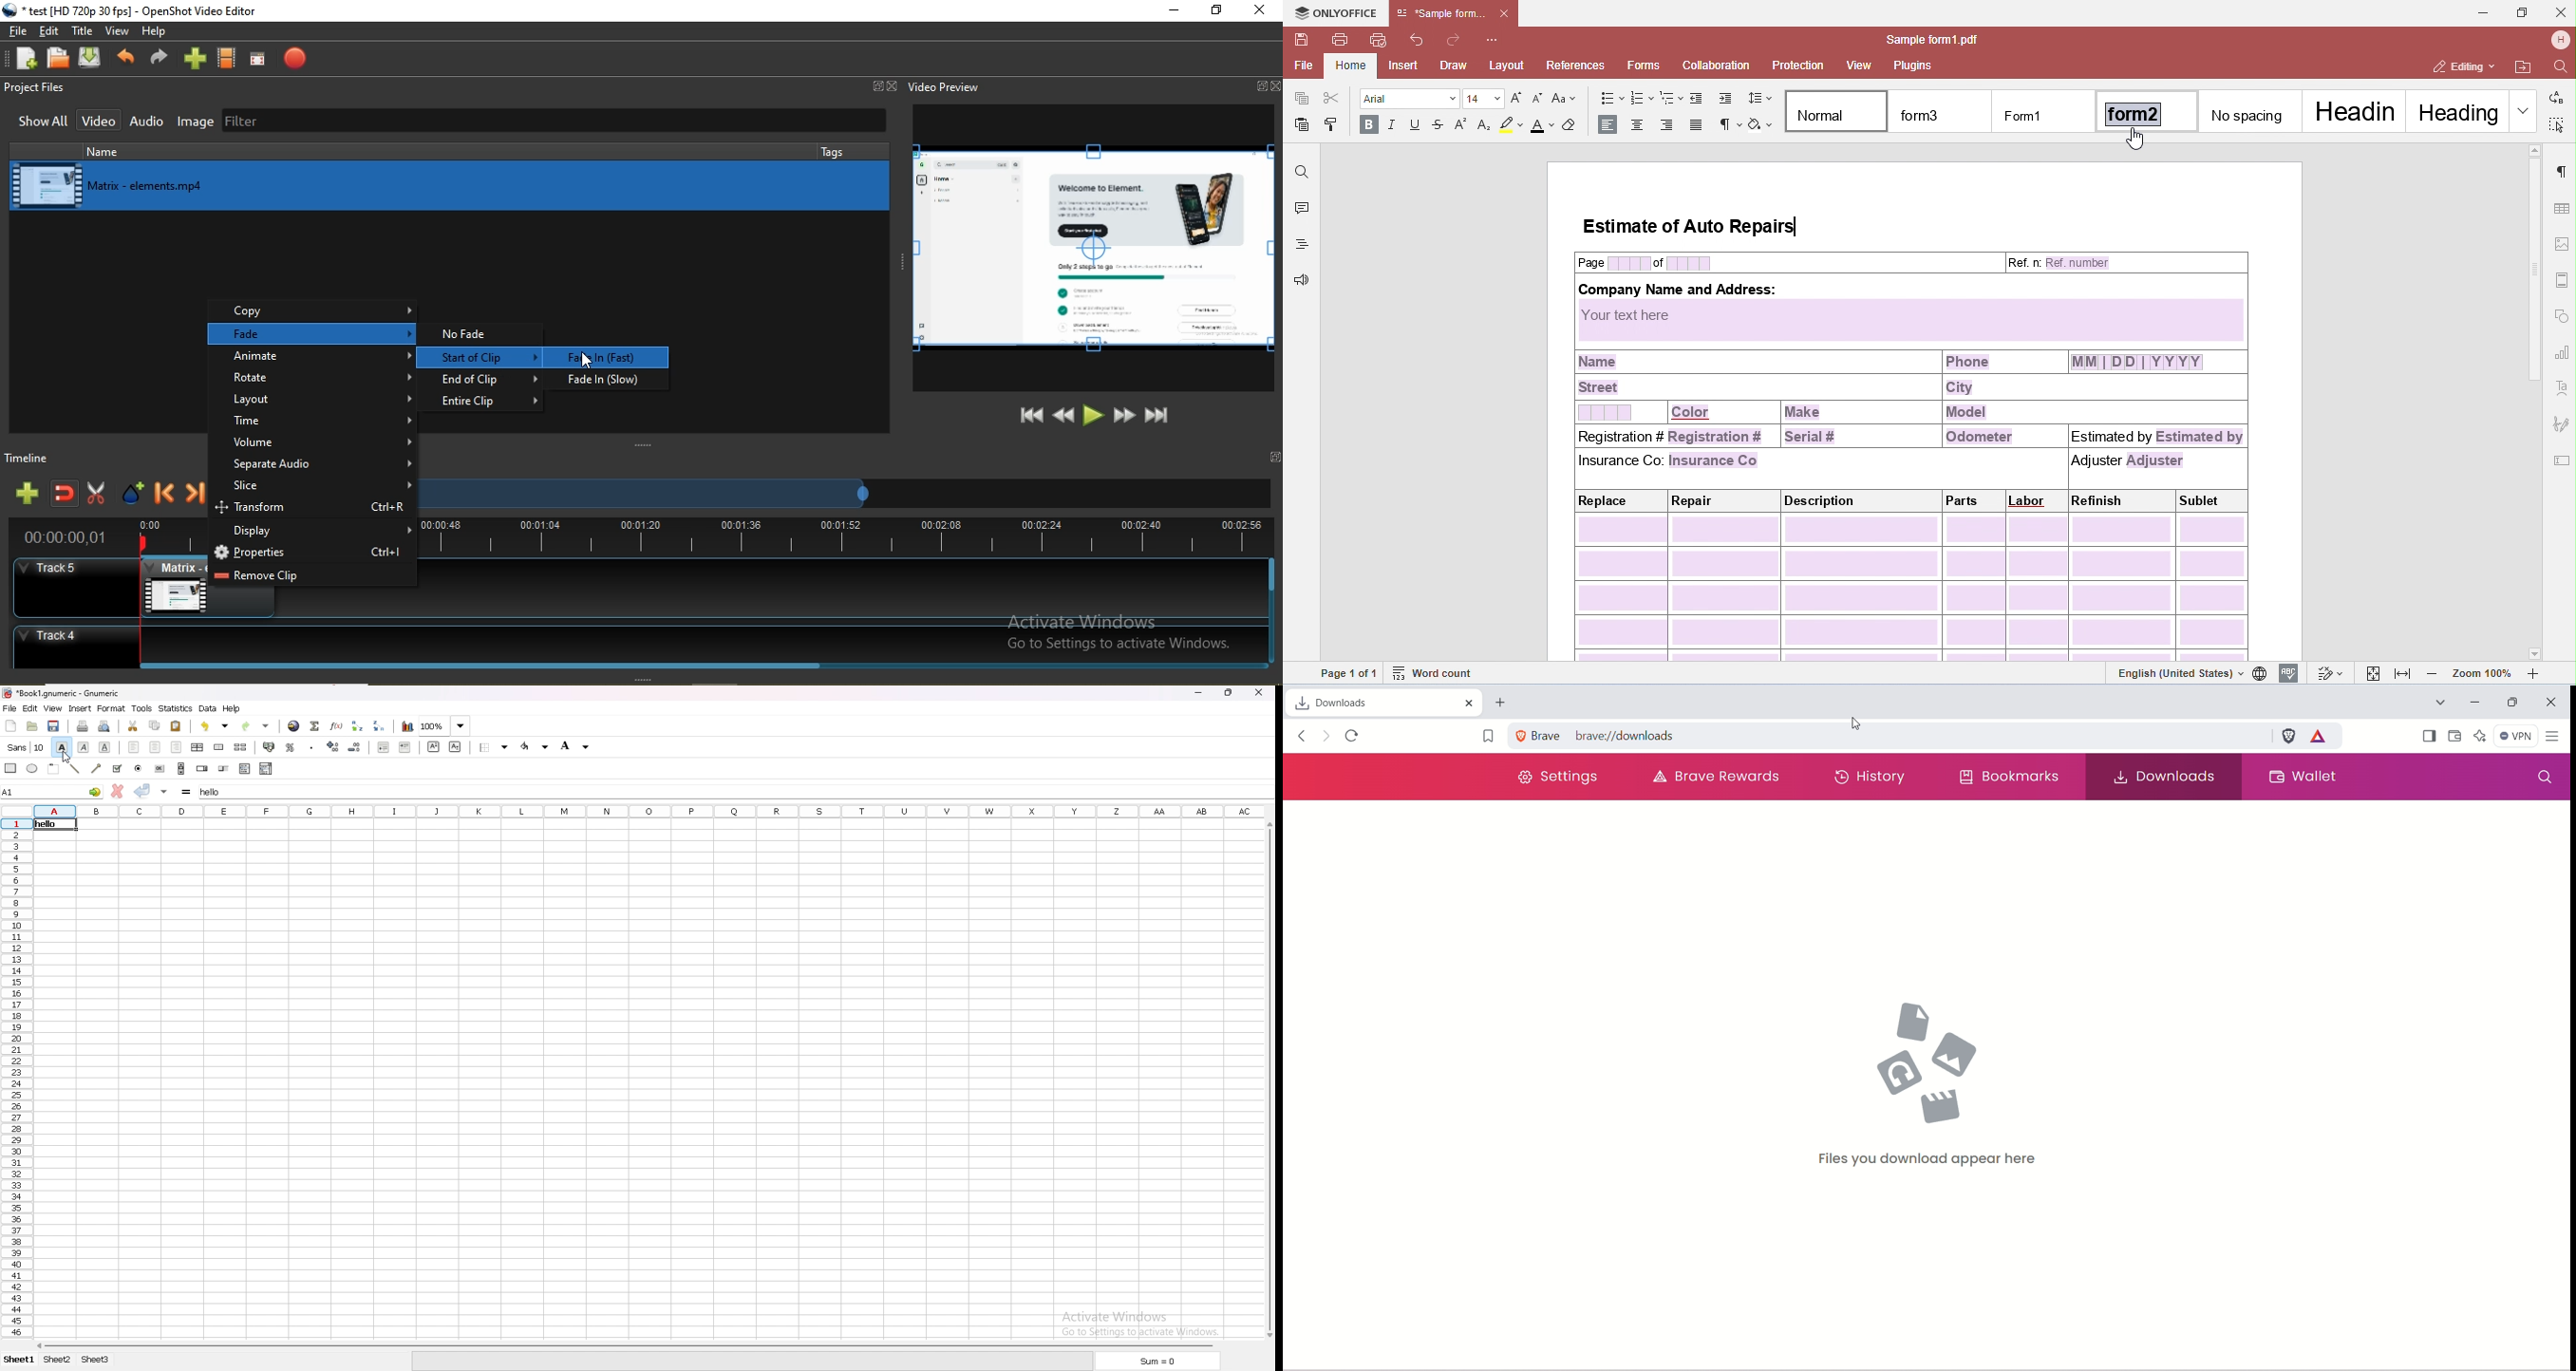 The height and width of the screenshot is (1372, 2576). I want to click on Add track, so click(28, 493).